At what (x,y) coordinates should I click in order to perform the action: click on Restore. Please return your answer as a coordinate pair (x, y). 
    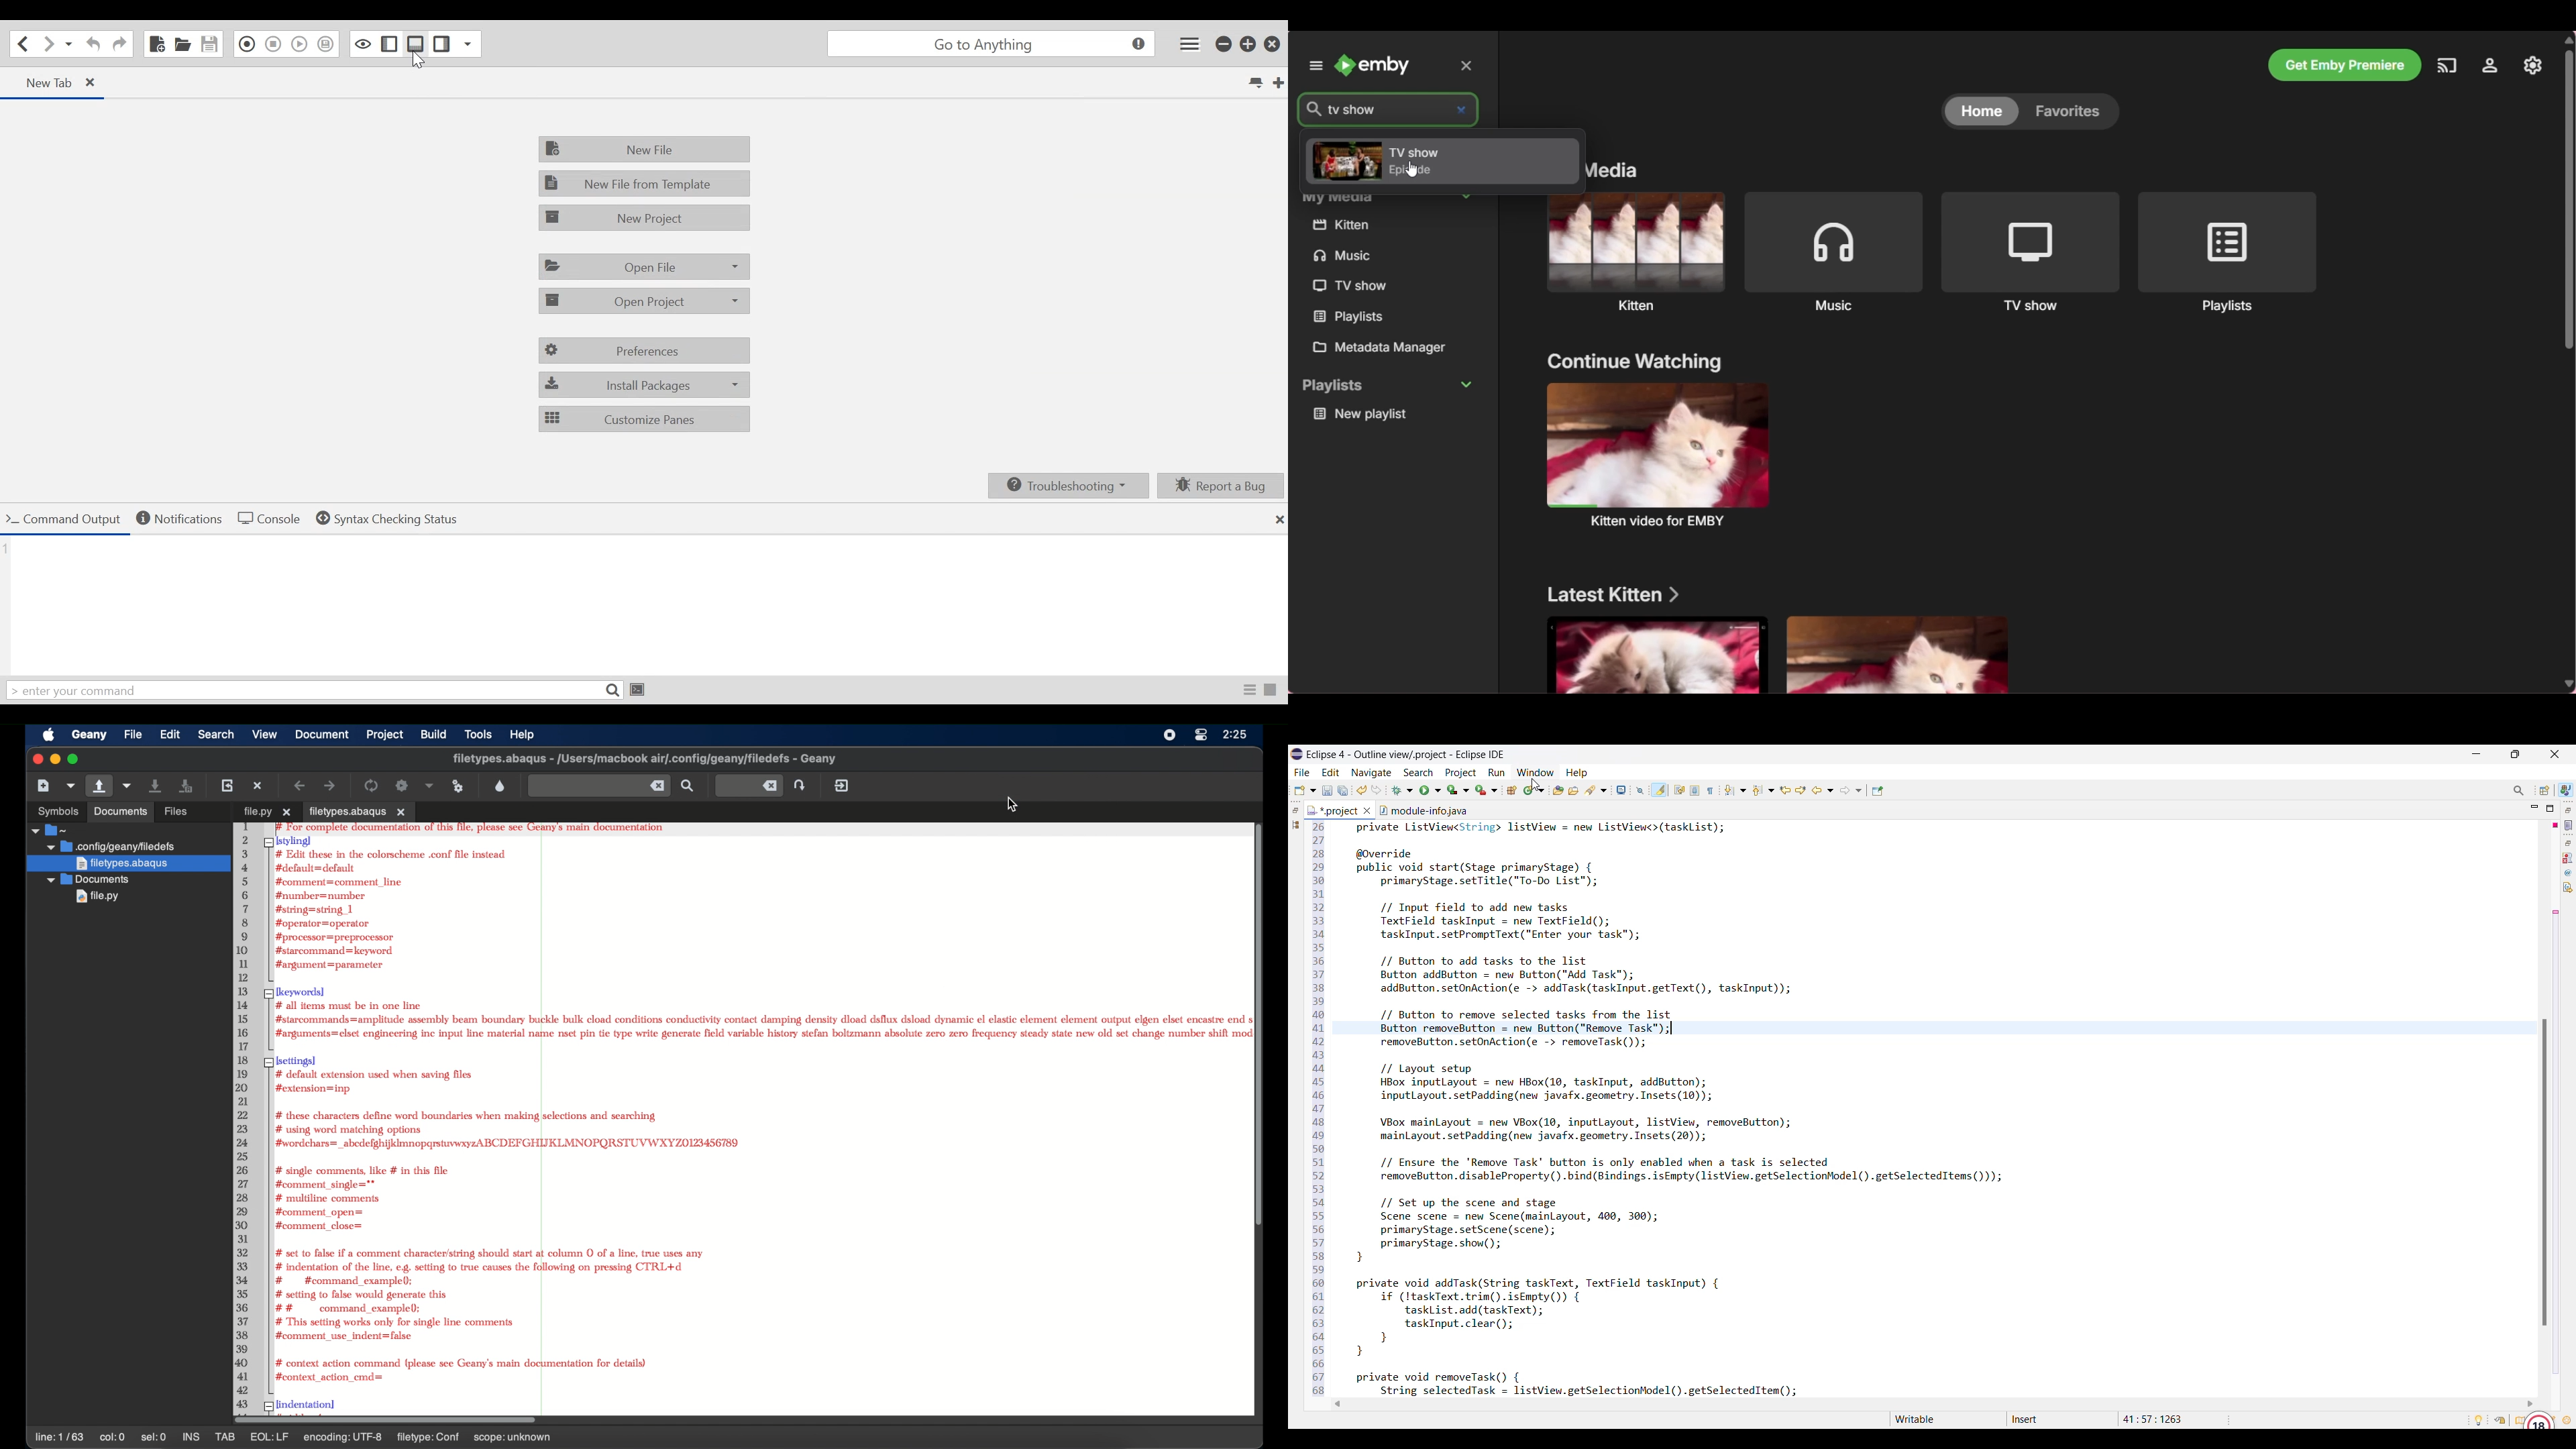
    Looking at the image, I should click on (1295, 810).